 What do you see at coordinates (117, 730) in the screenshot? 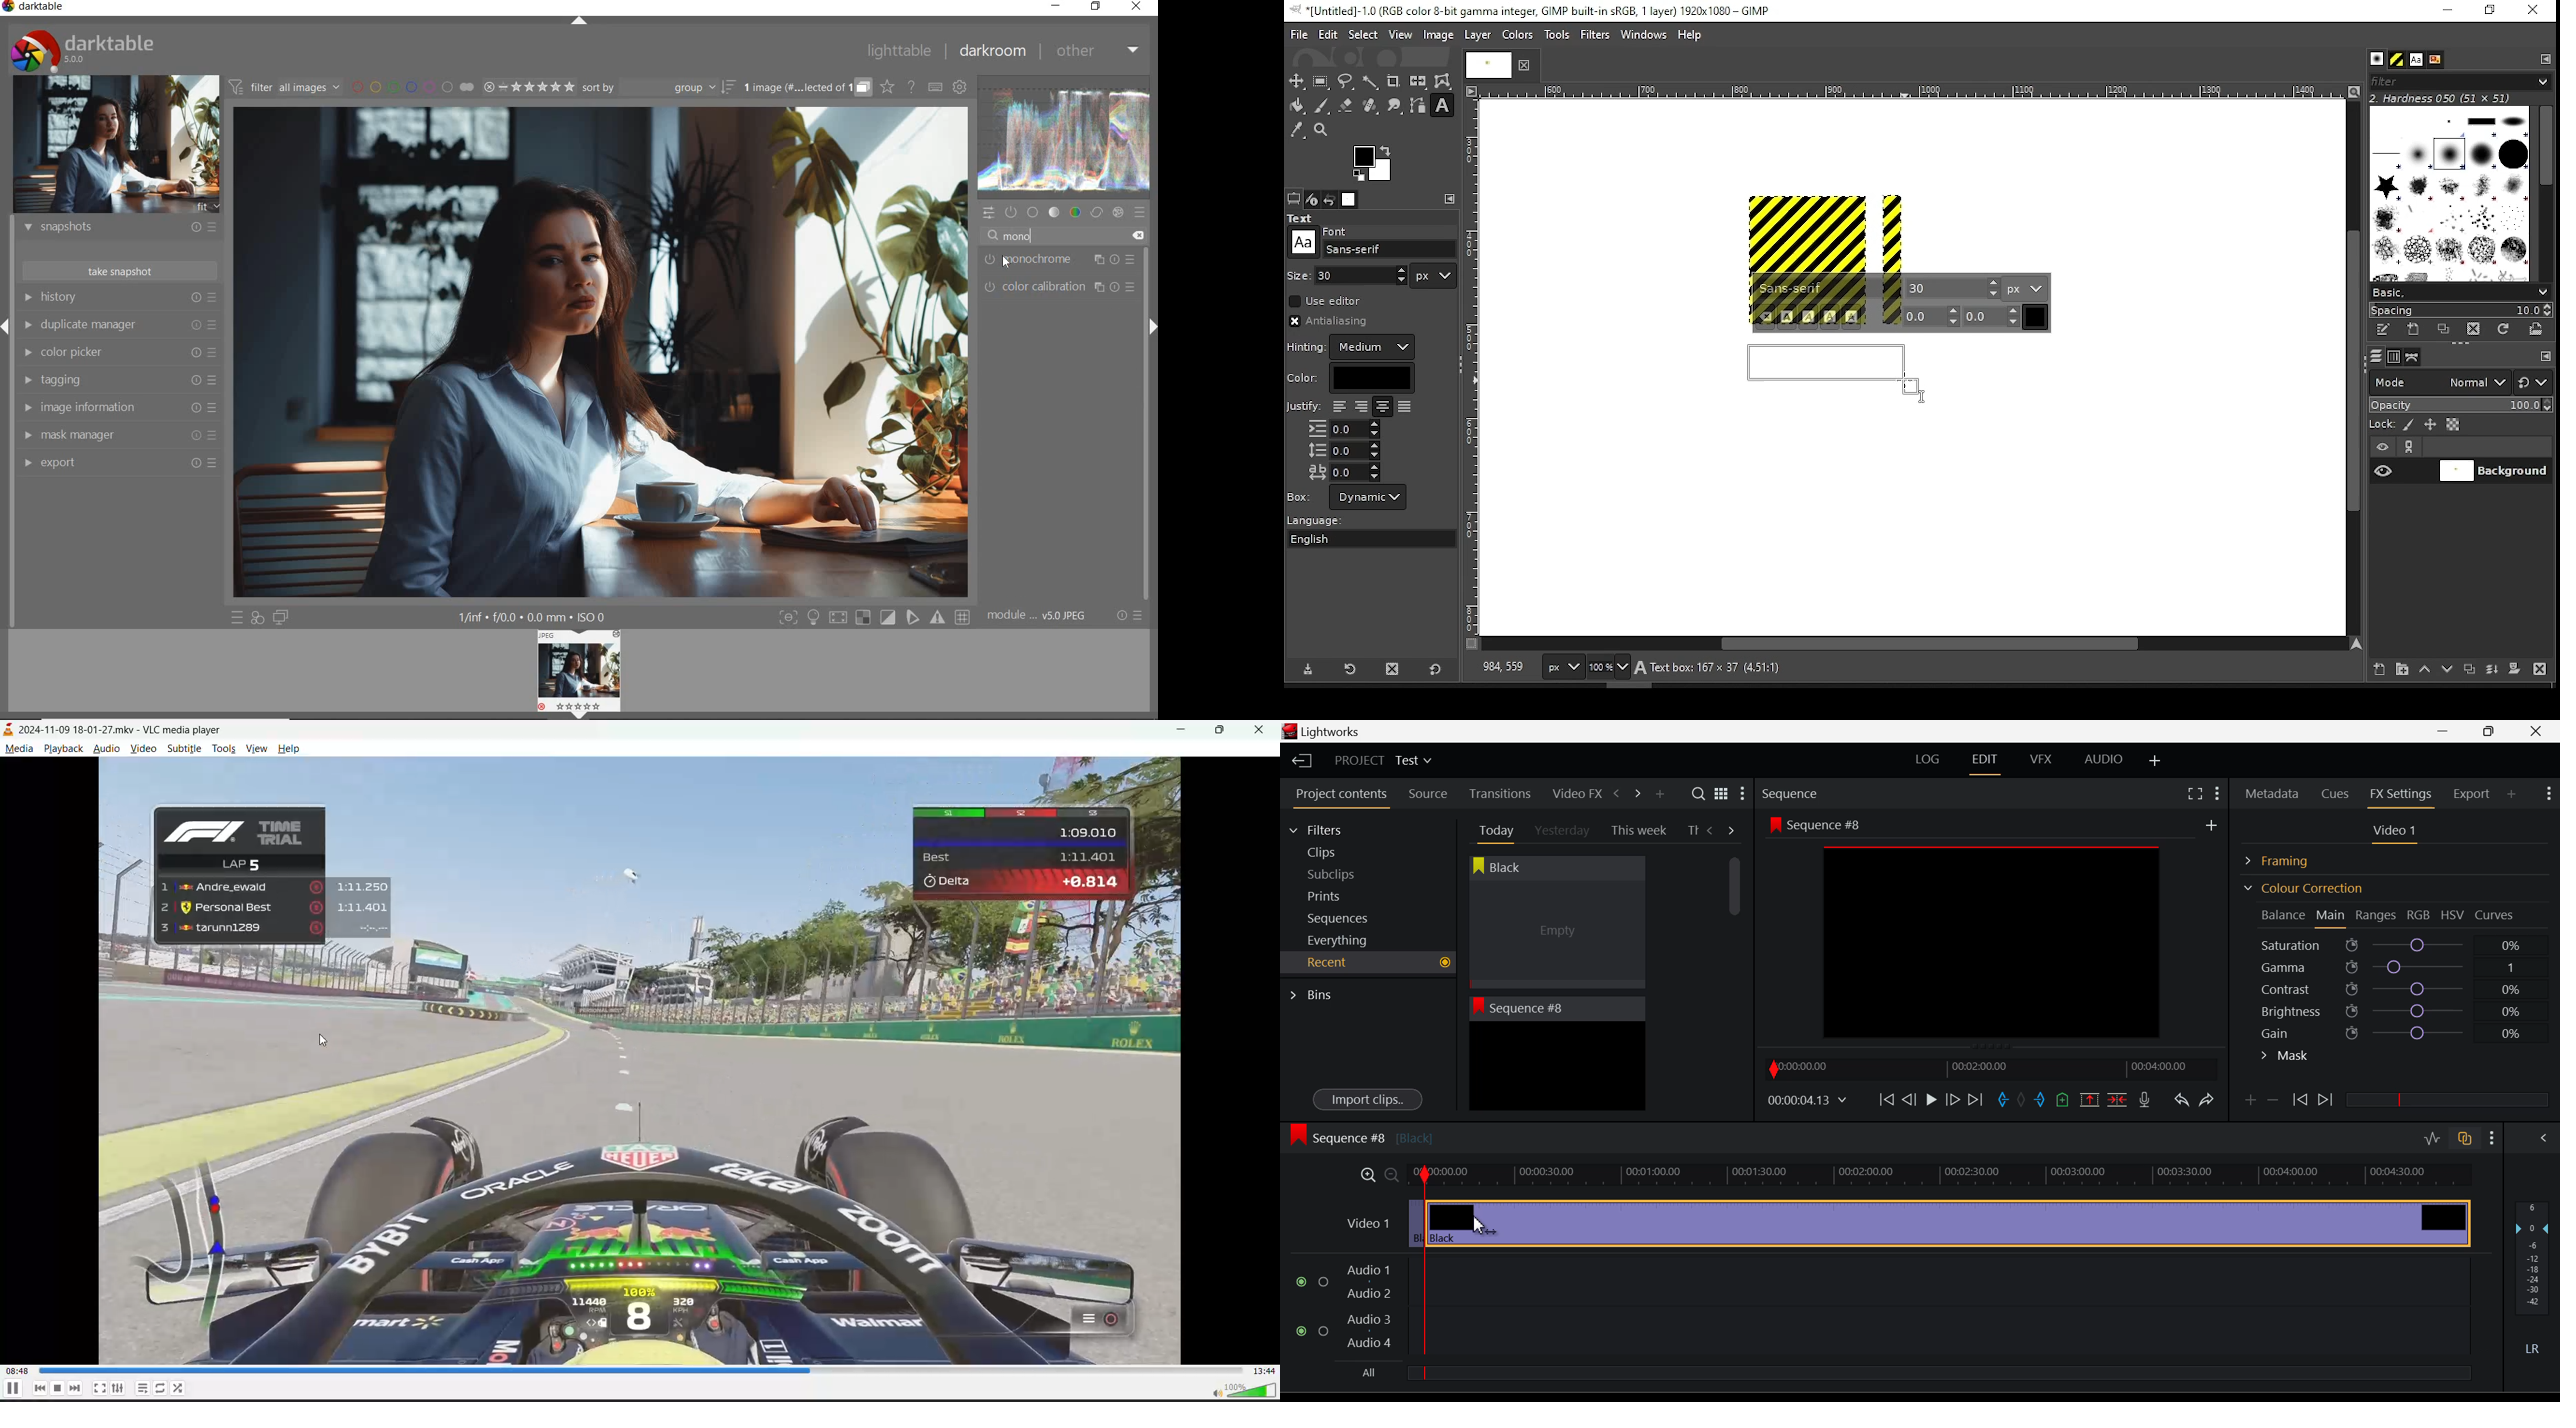
I see `track and app name` at bounding box center [117, 730].